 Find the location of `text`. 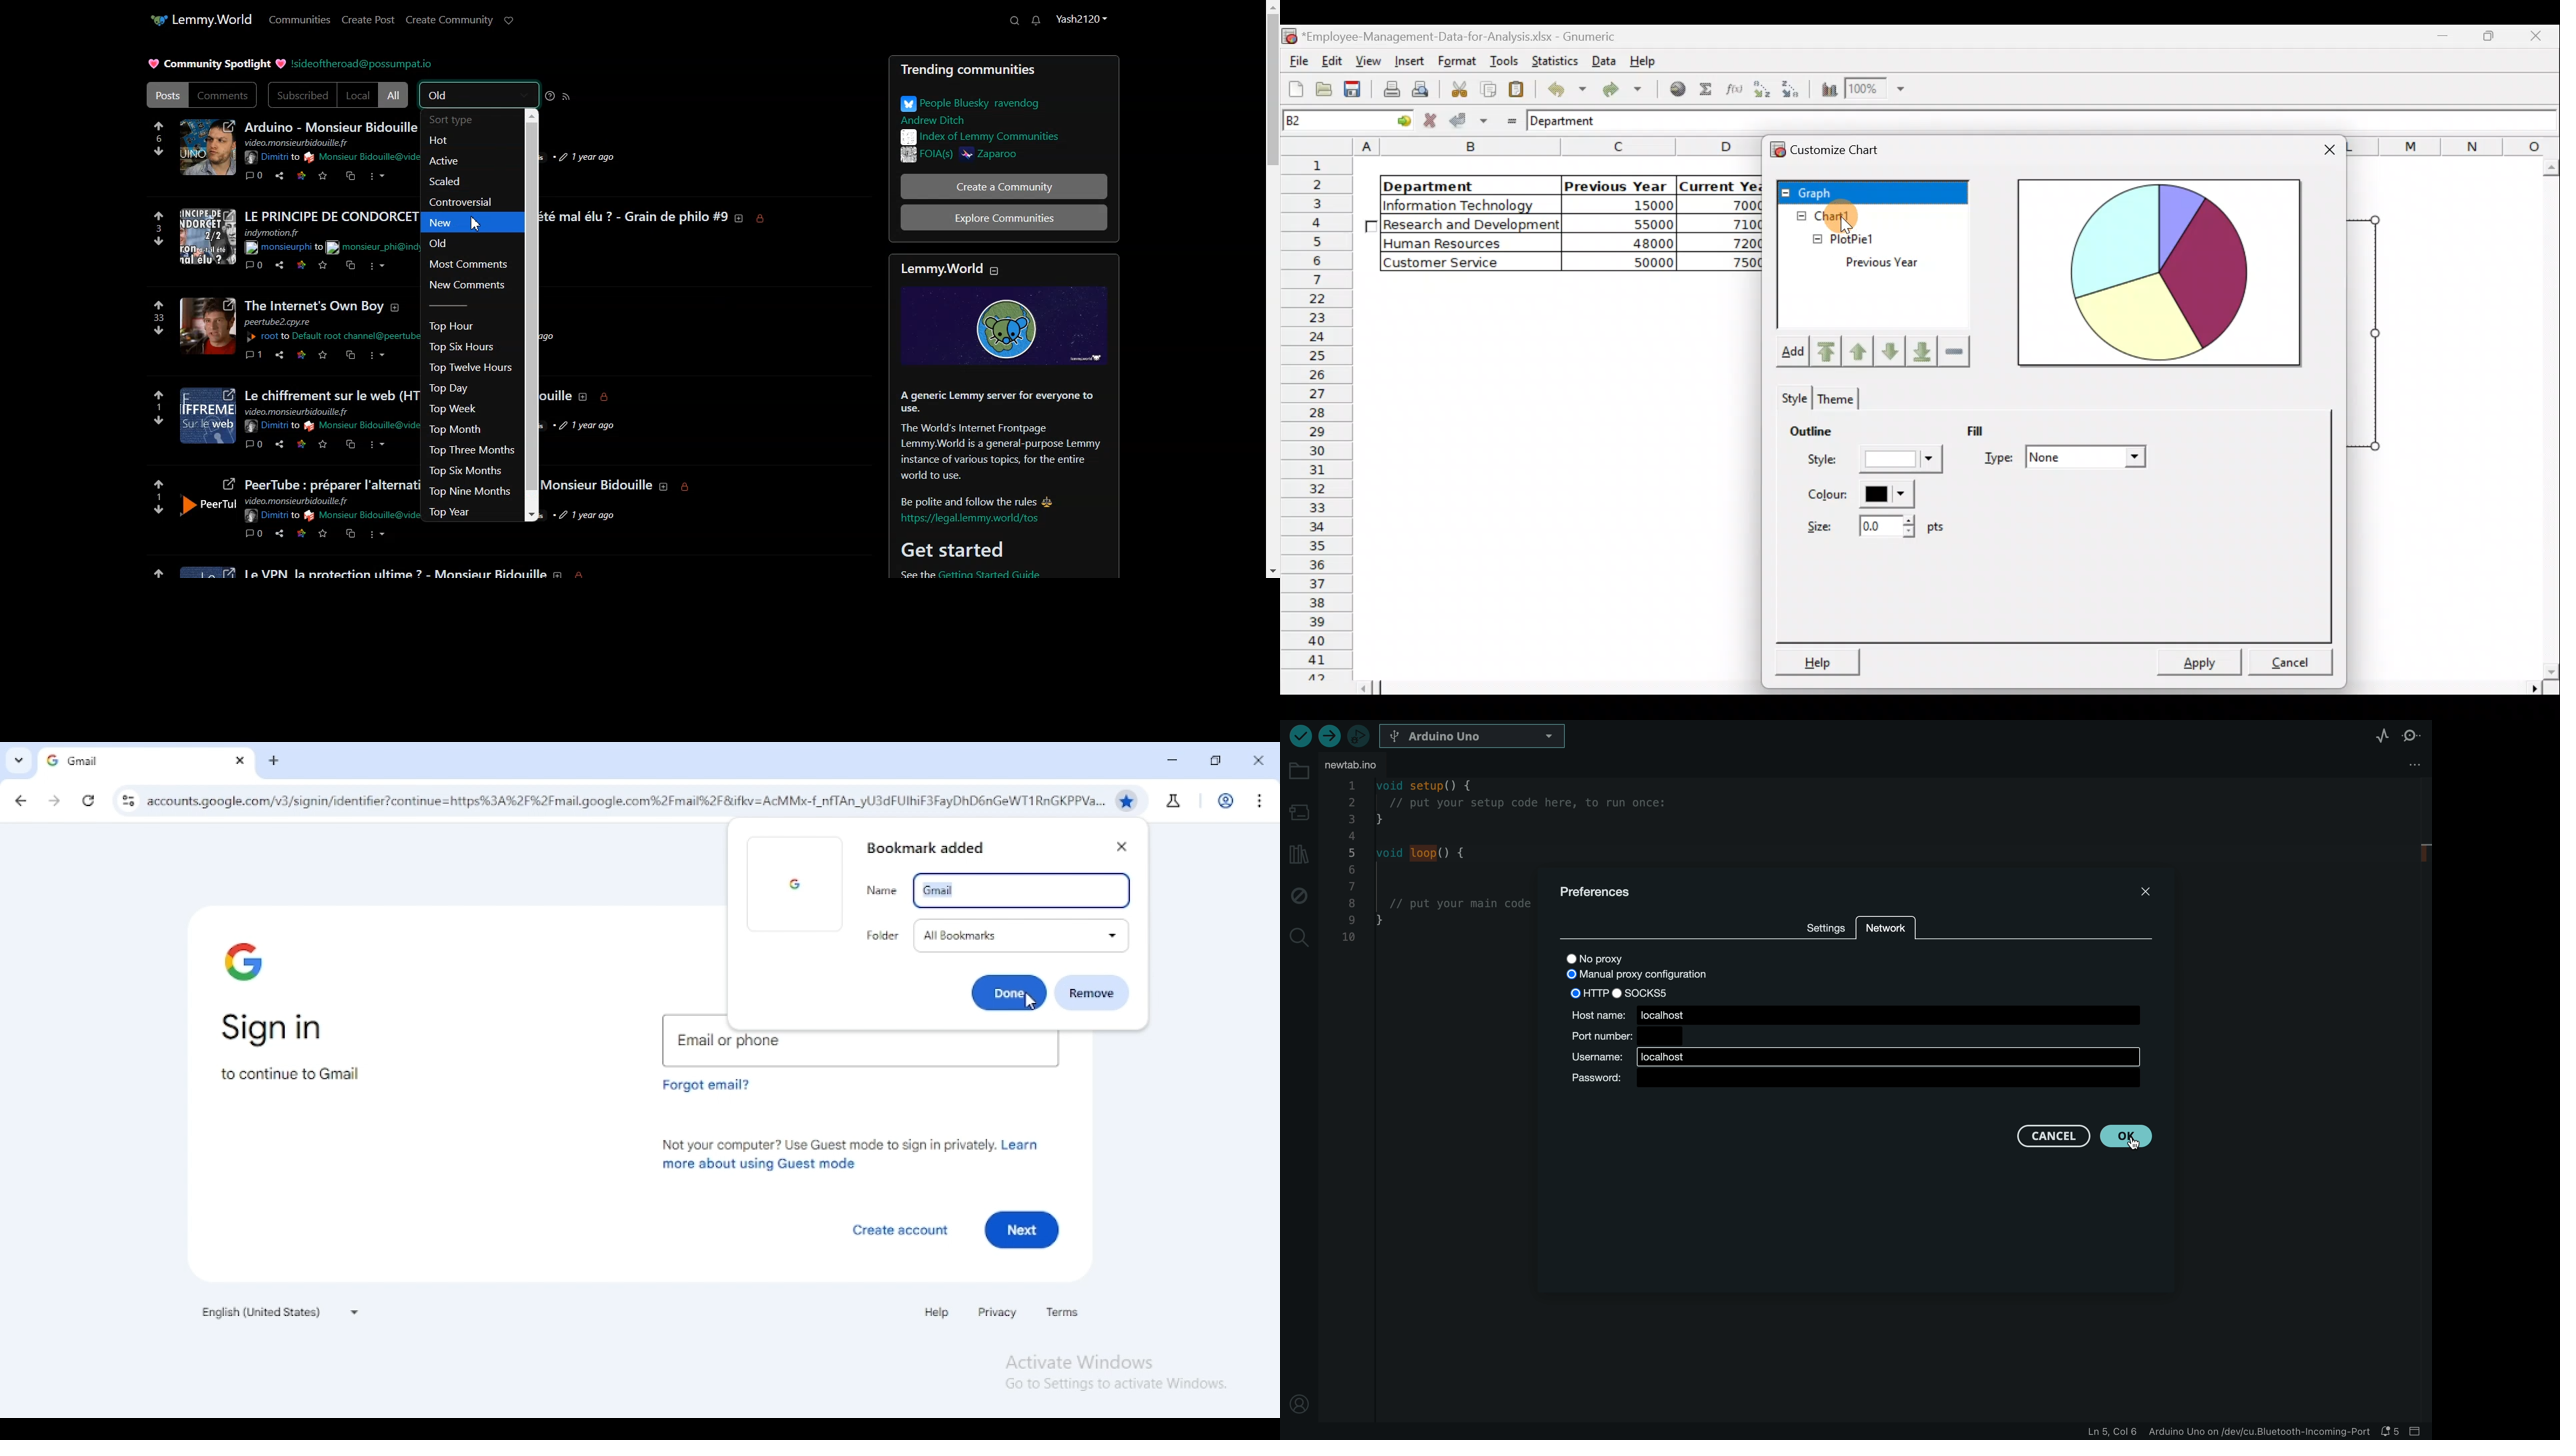

text is located at coordinates (397, 571).